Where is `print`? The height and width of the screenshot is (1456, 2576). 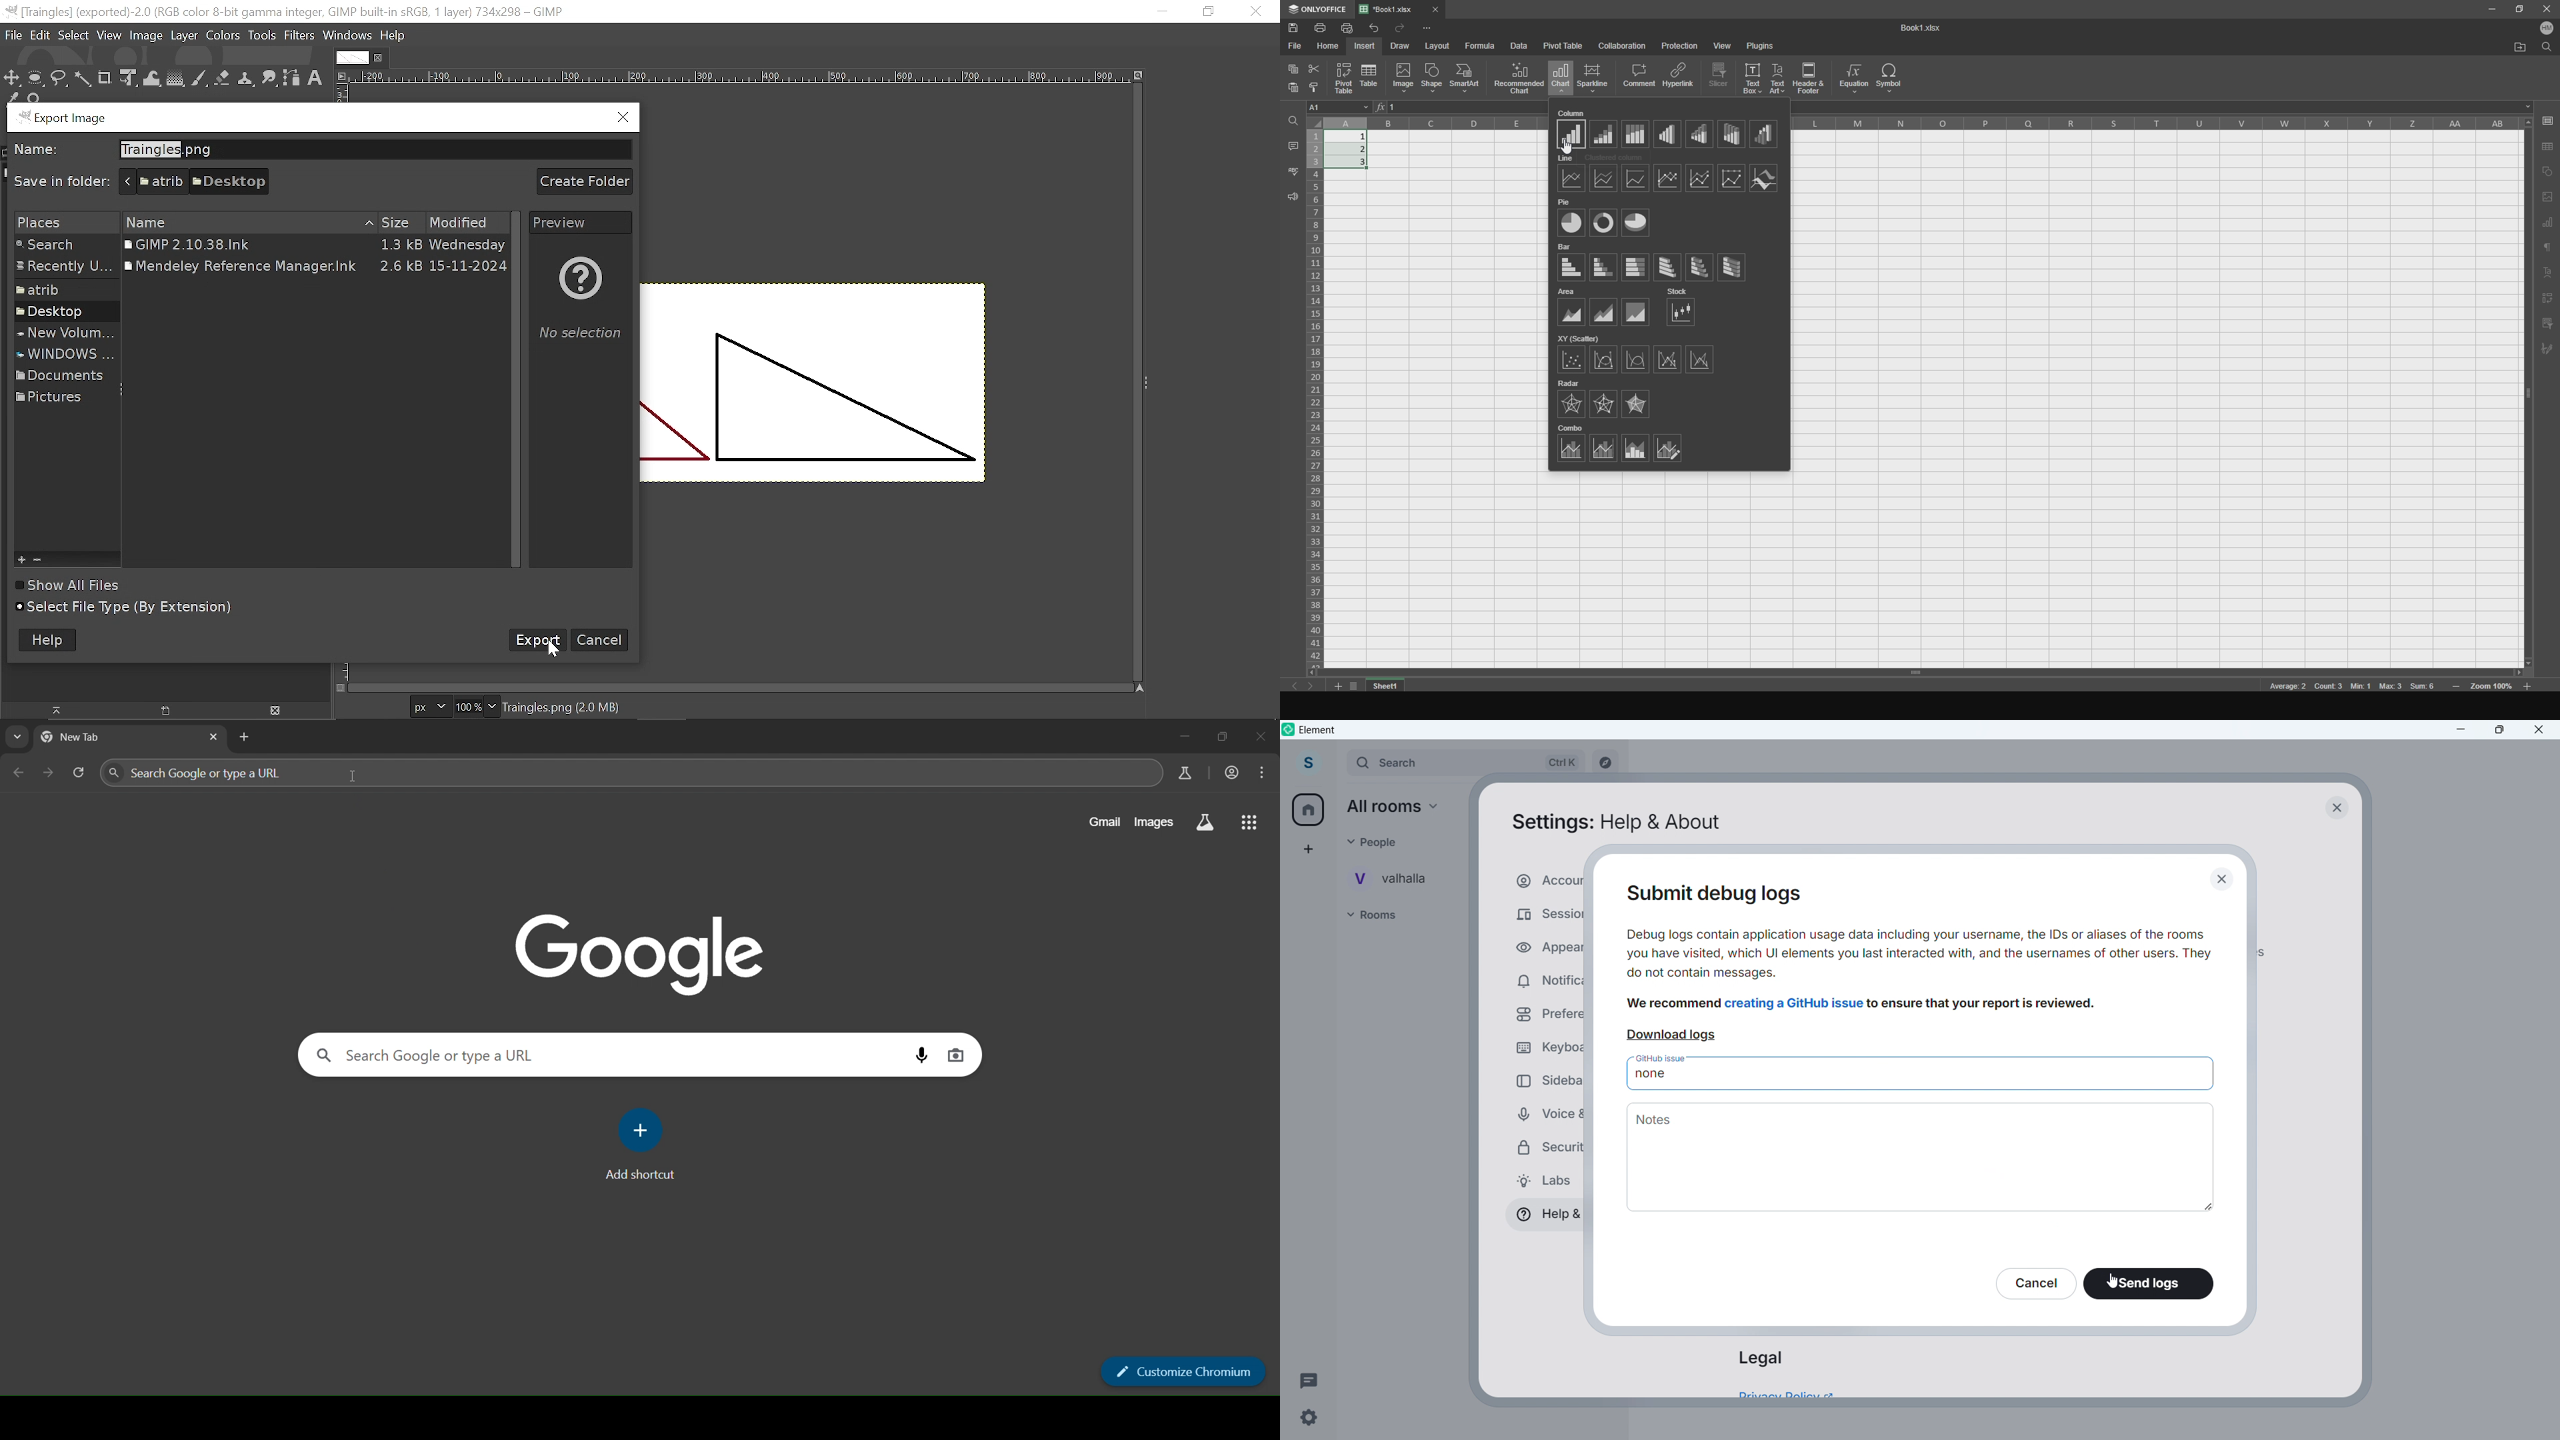
print is located at coordinates (1323, 28).